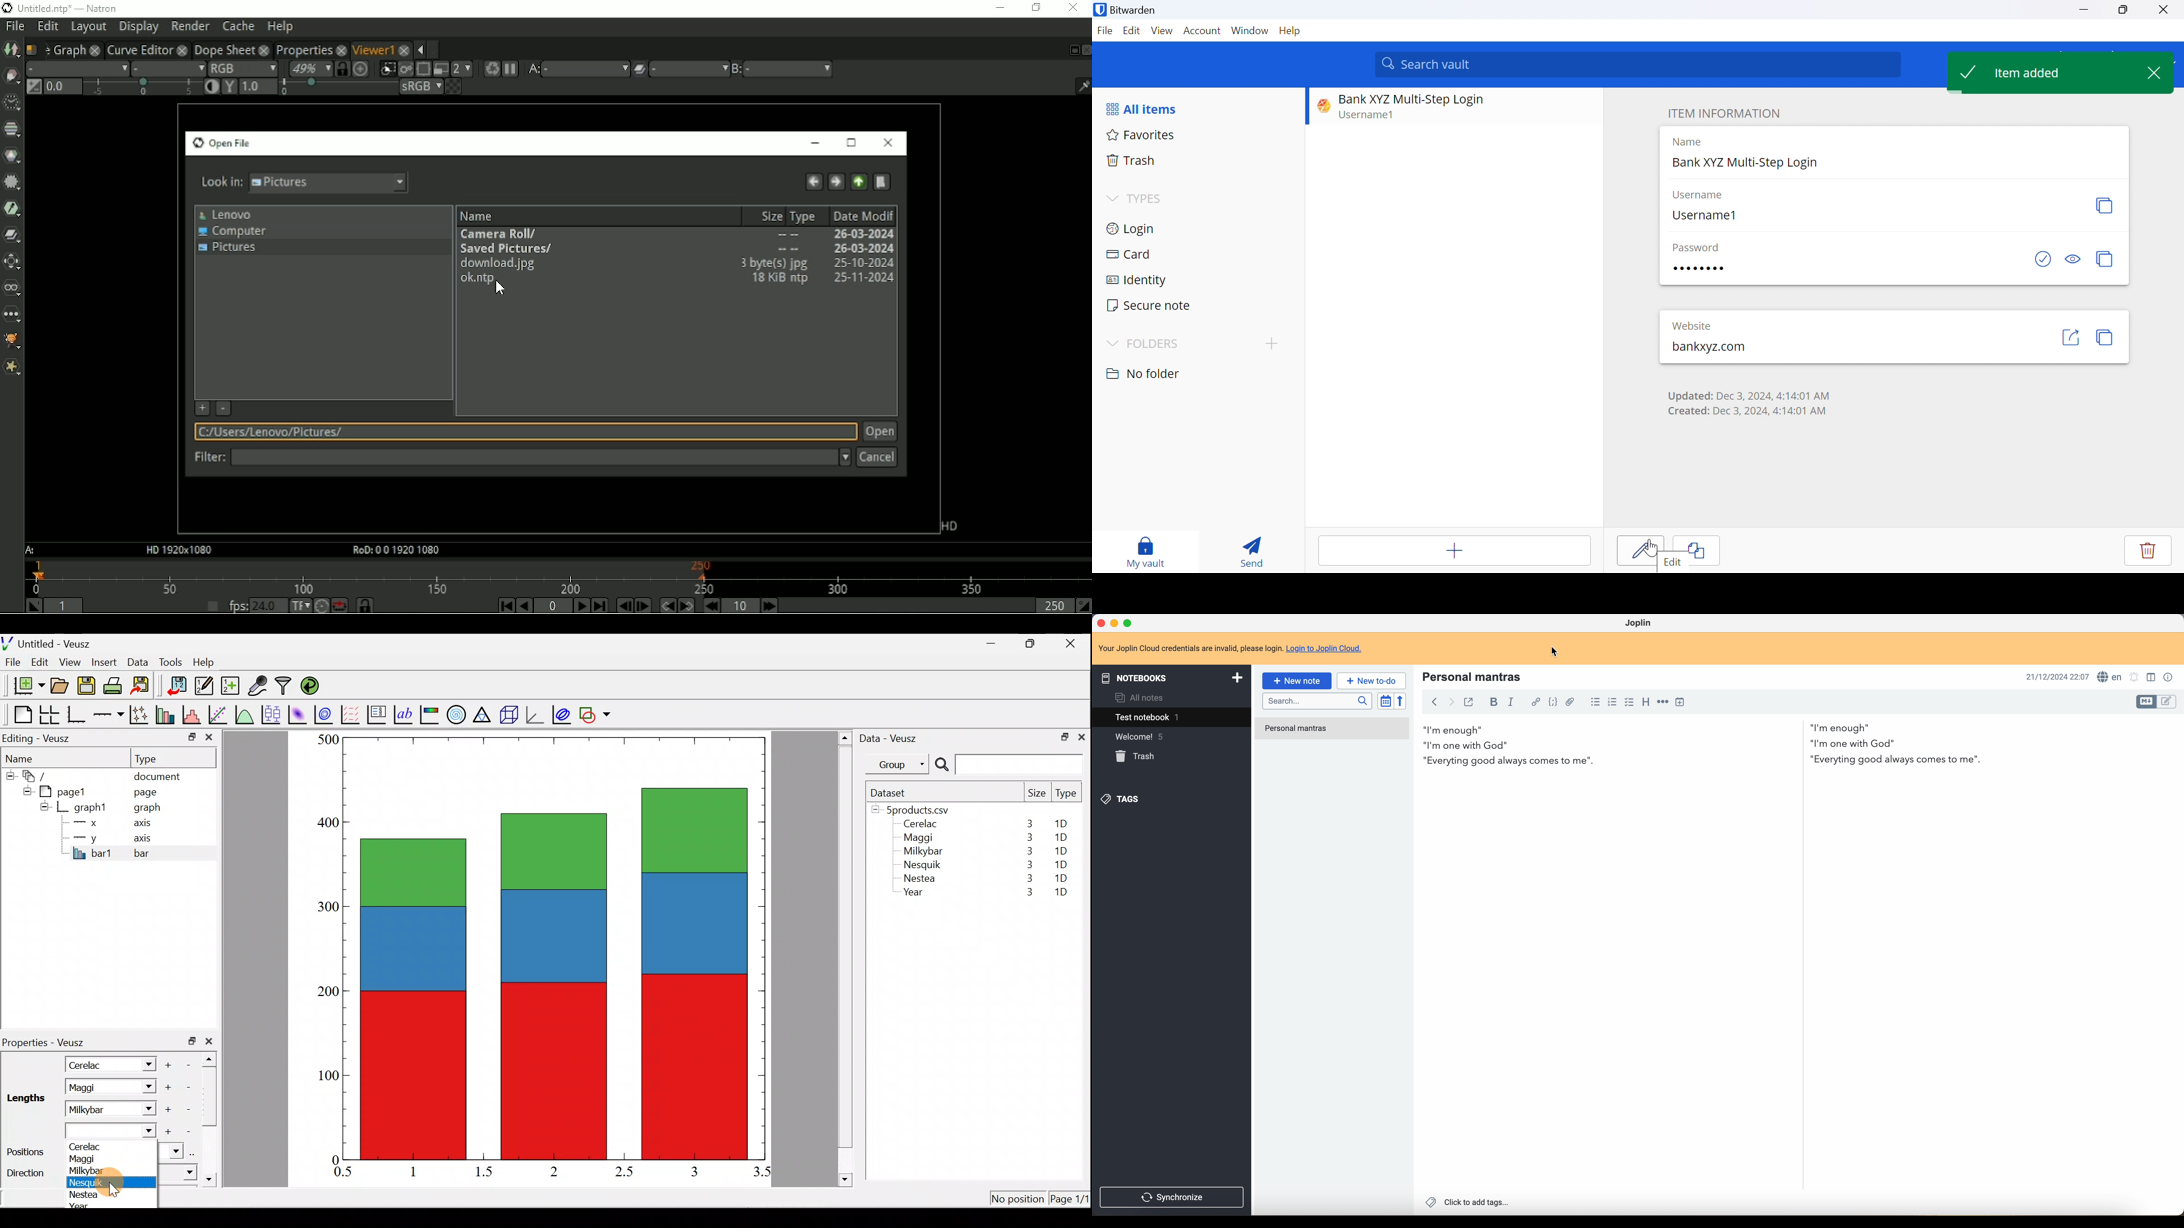  What do you see at coordinates (1801, 783) in the screenshot?
I see `scroll bar` at bounding box center [1801, 783].